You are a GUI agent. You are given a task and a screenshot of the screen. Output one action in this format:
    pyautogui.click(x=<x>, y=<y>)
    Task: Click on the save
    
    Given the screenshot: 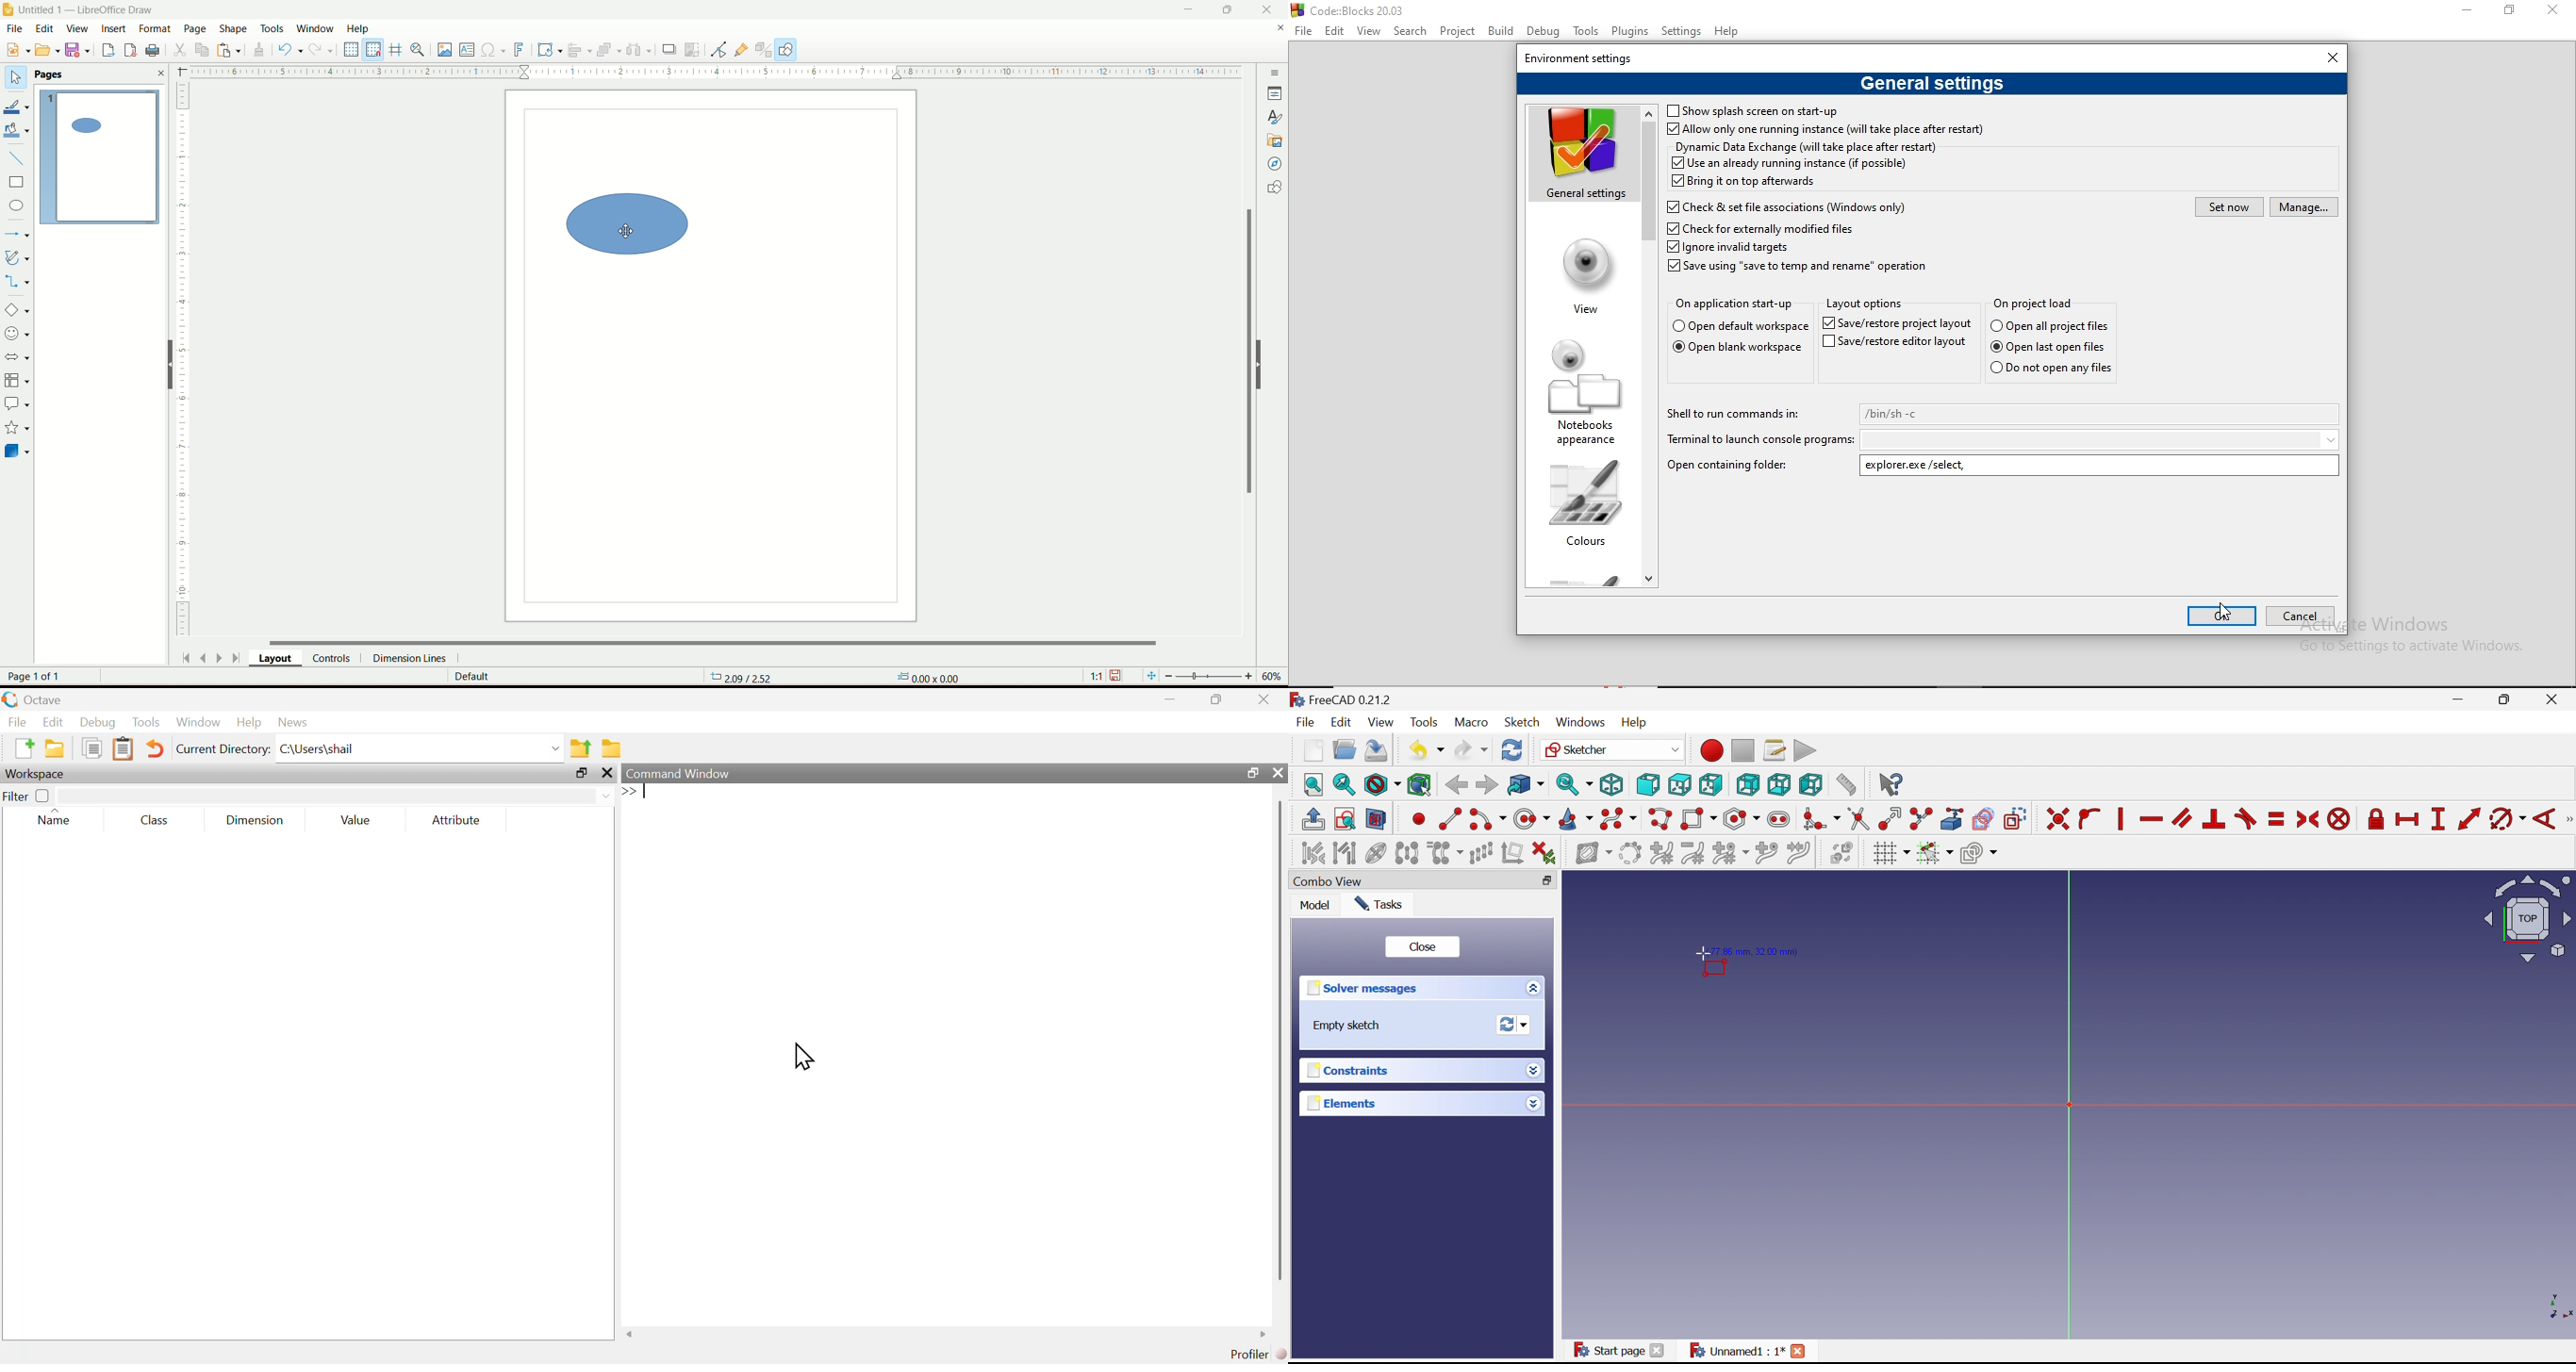 What is the action you would take?
    pyautogui.click(x=77, y=51)
    